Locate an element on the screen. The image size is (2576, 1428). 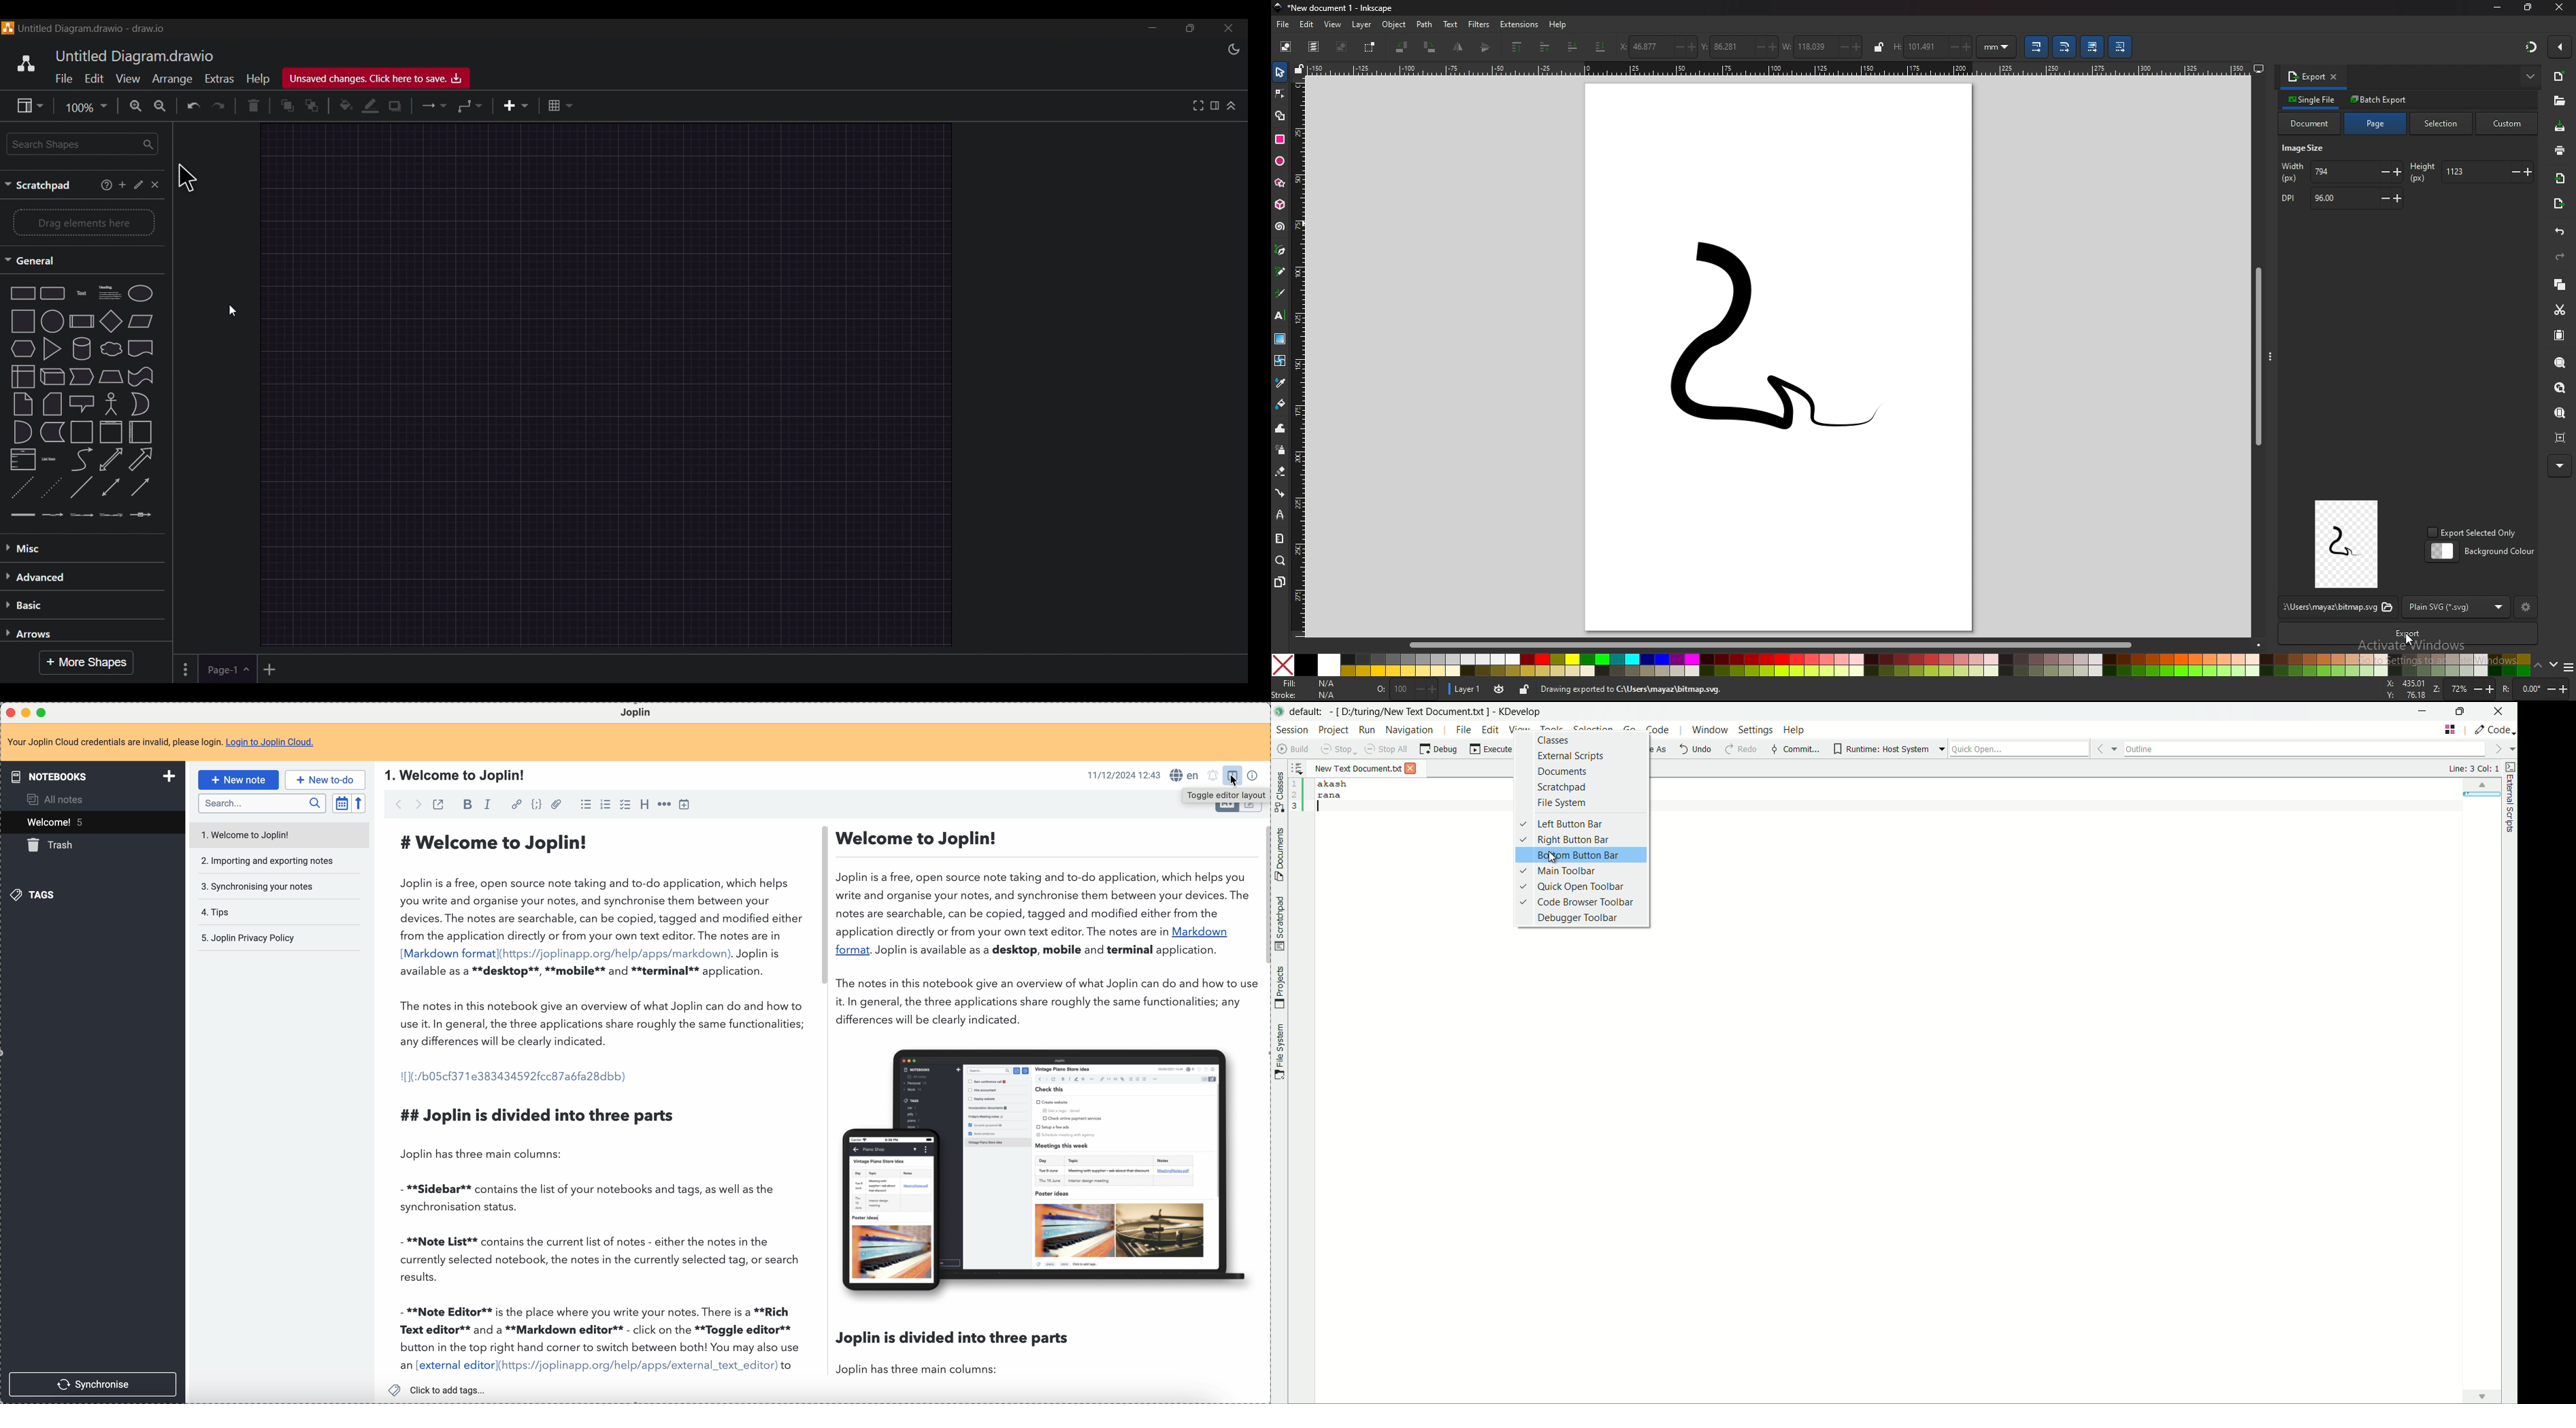
minimize is located at coordinates (2496, 8).